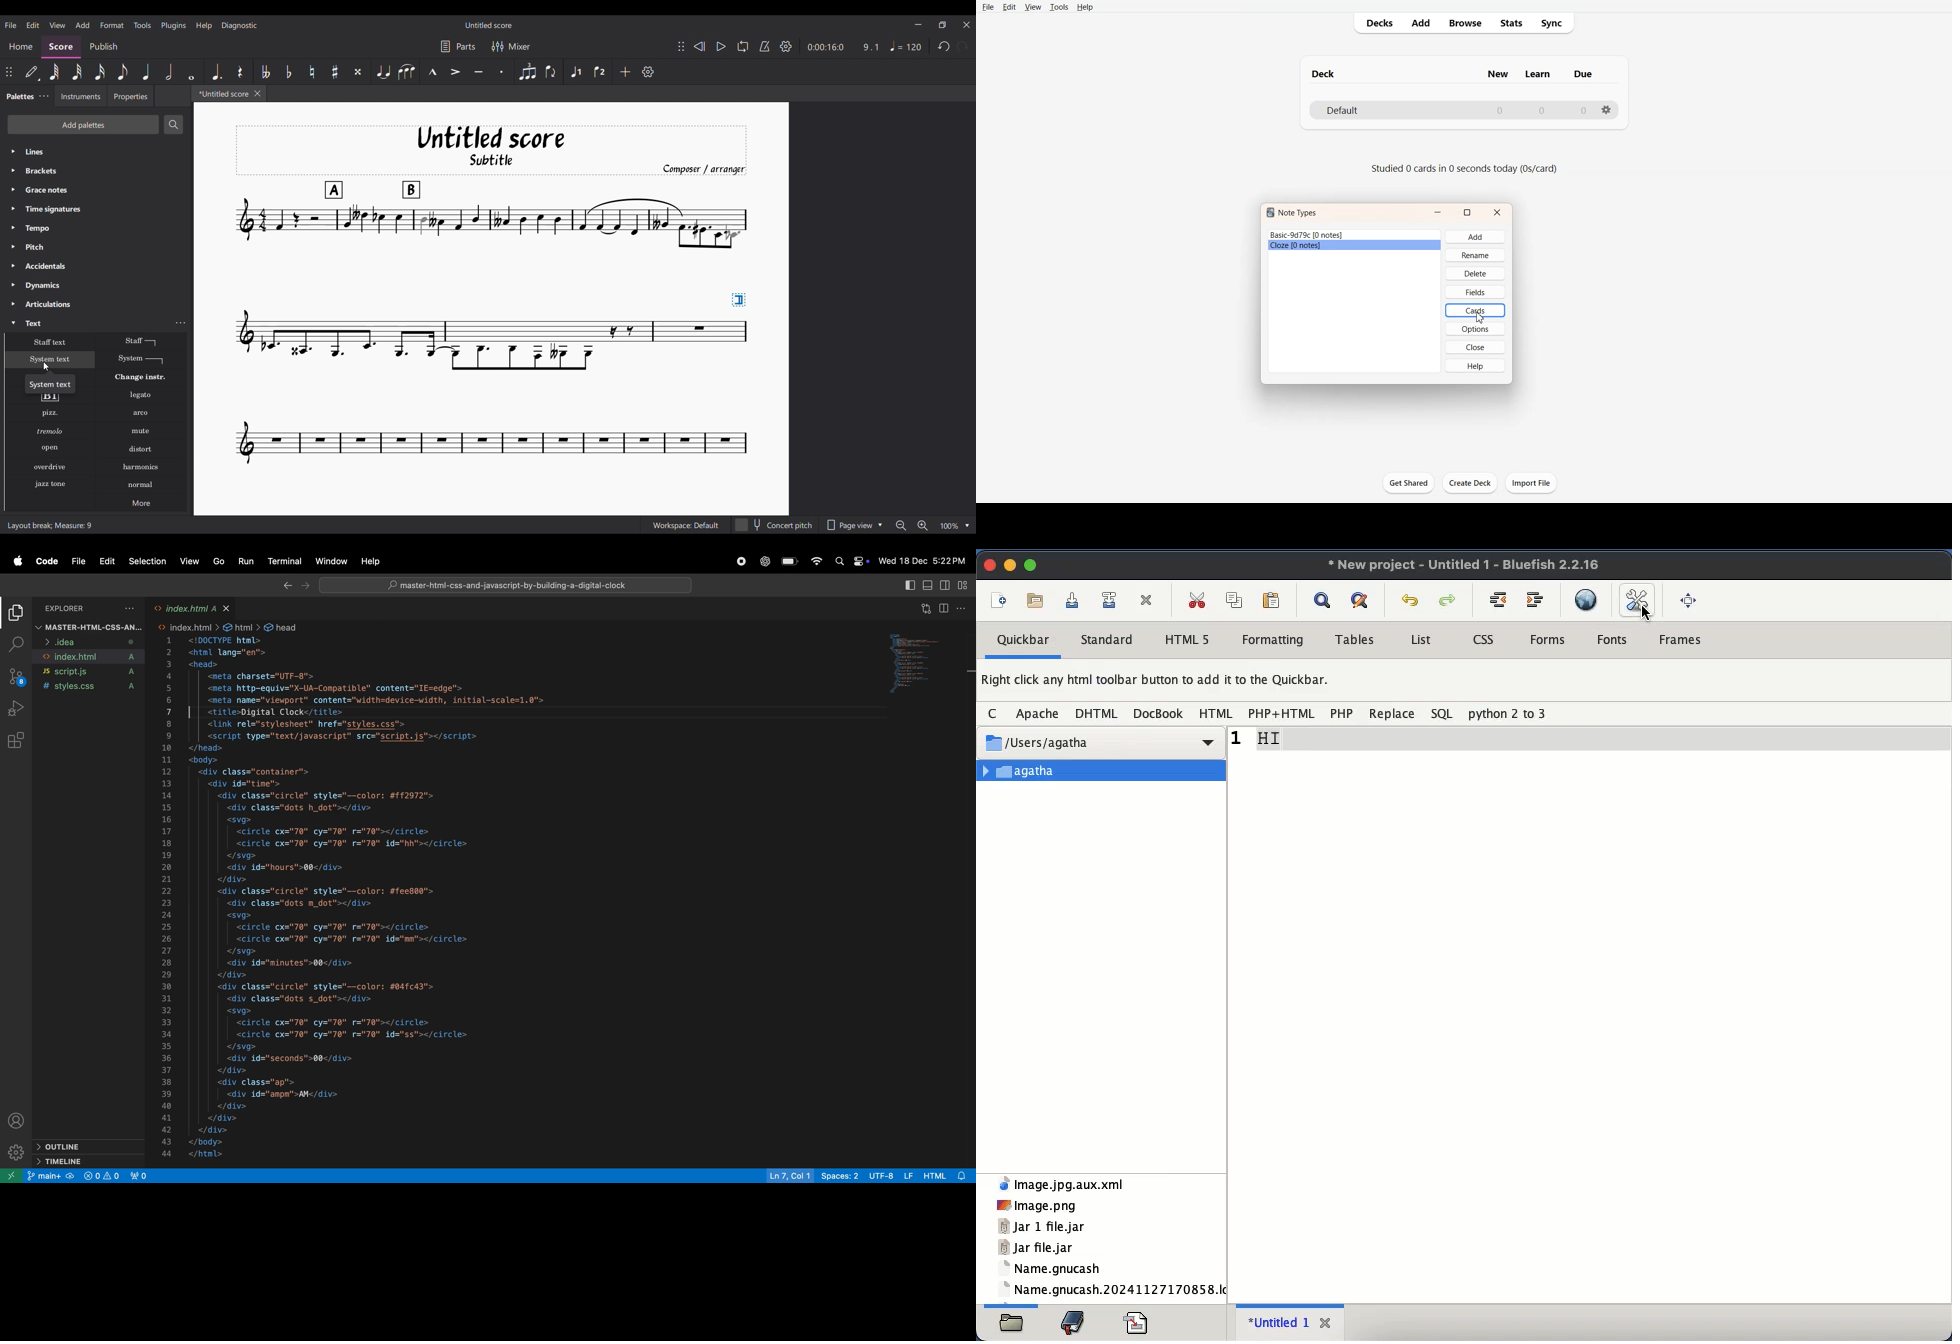  Describe the element at coordinates (147, 561) in the screenshot. I see `selection` at that location.